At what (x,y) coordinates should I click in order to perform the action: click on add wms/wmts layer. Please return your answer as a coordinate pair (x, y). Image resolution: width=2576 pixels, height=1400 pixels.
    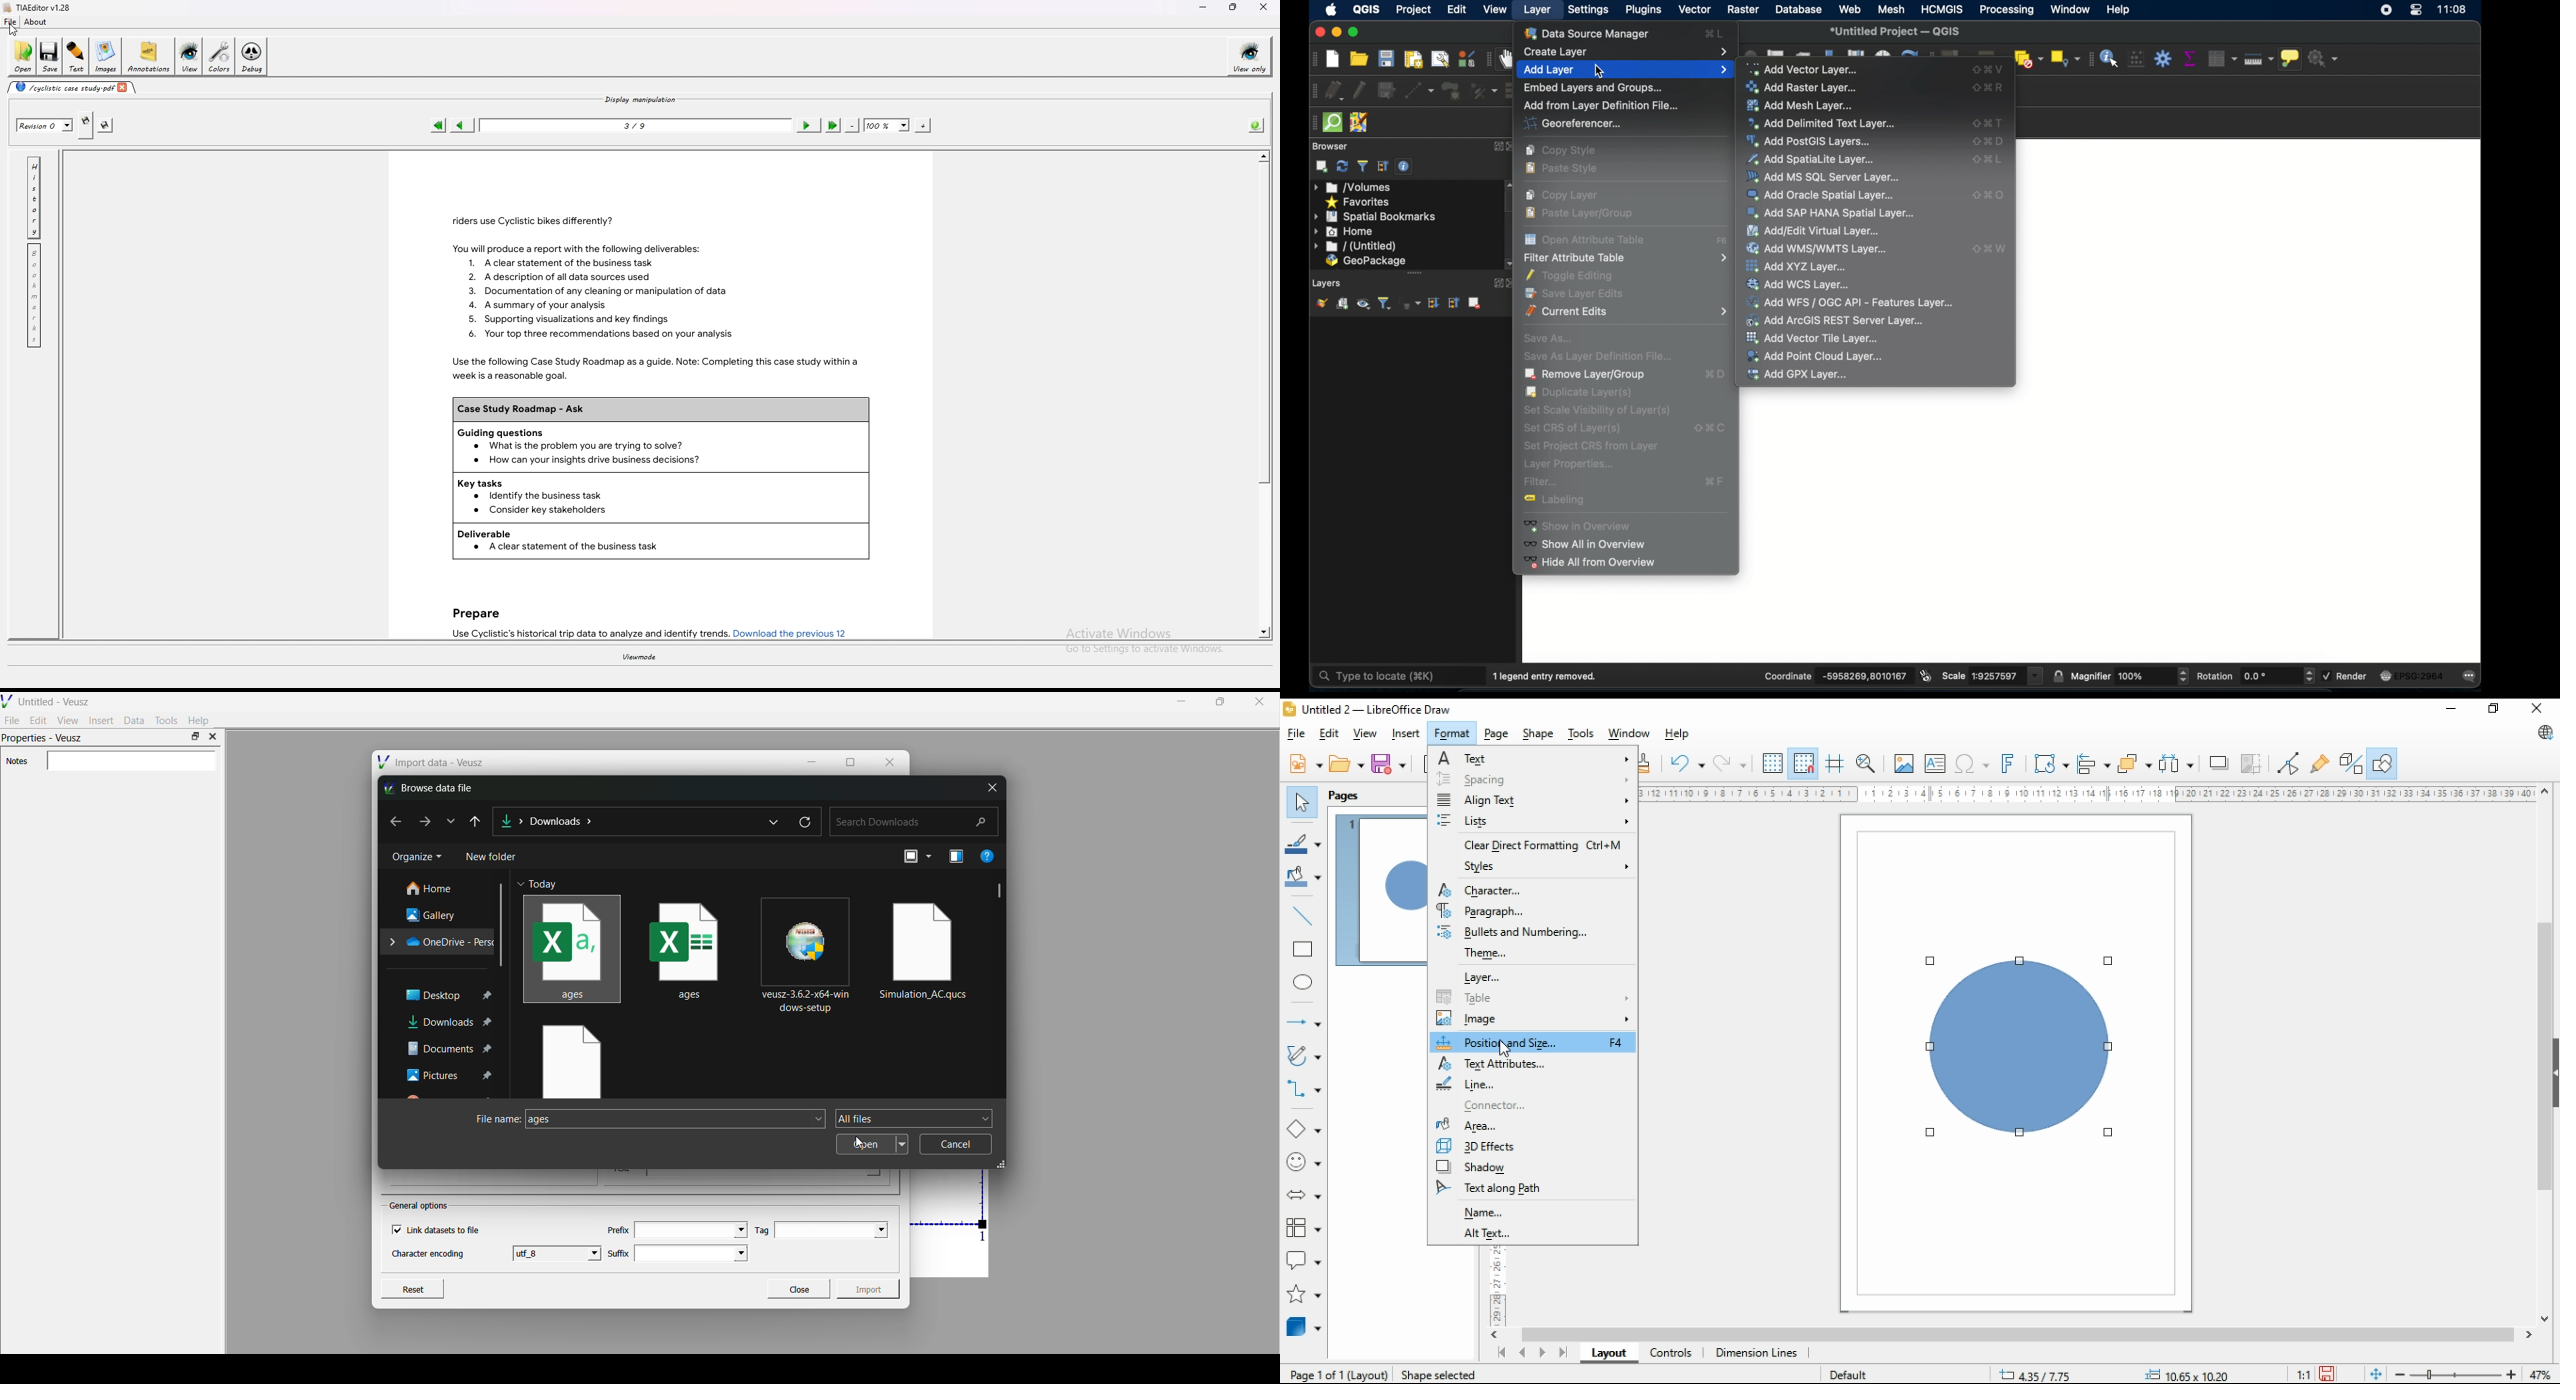
    Looking at the image, I should click on (1990, 248).